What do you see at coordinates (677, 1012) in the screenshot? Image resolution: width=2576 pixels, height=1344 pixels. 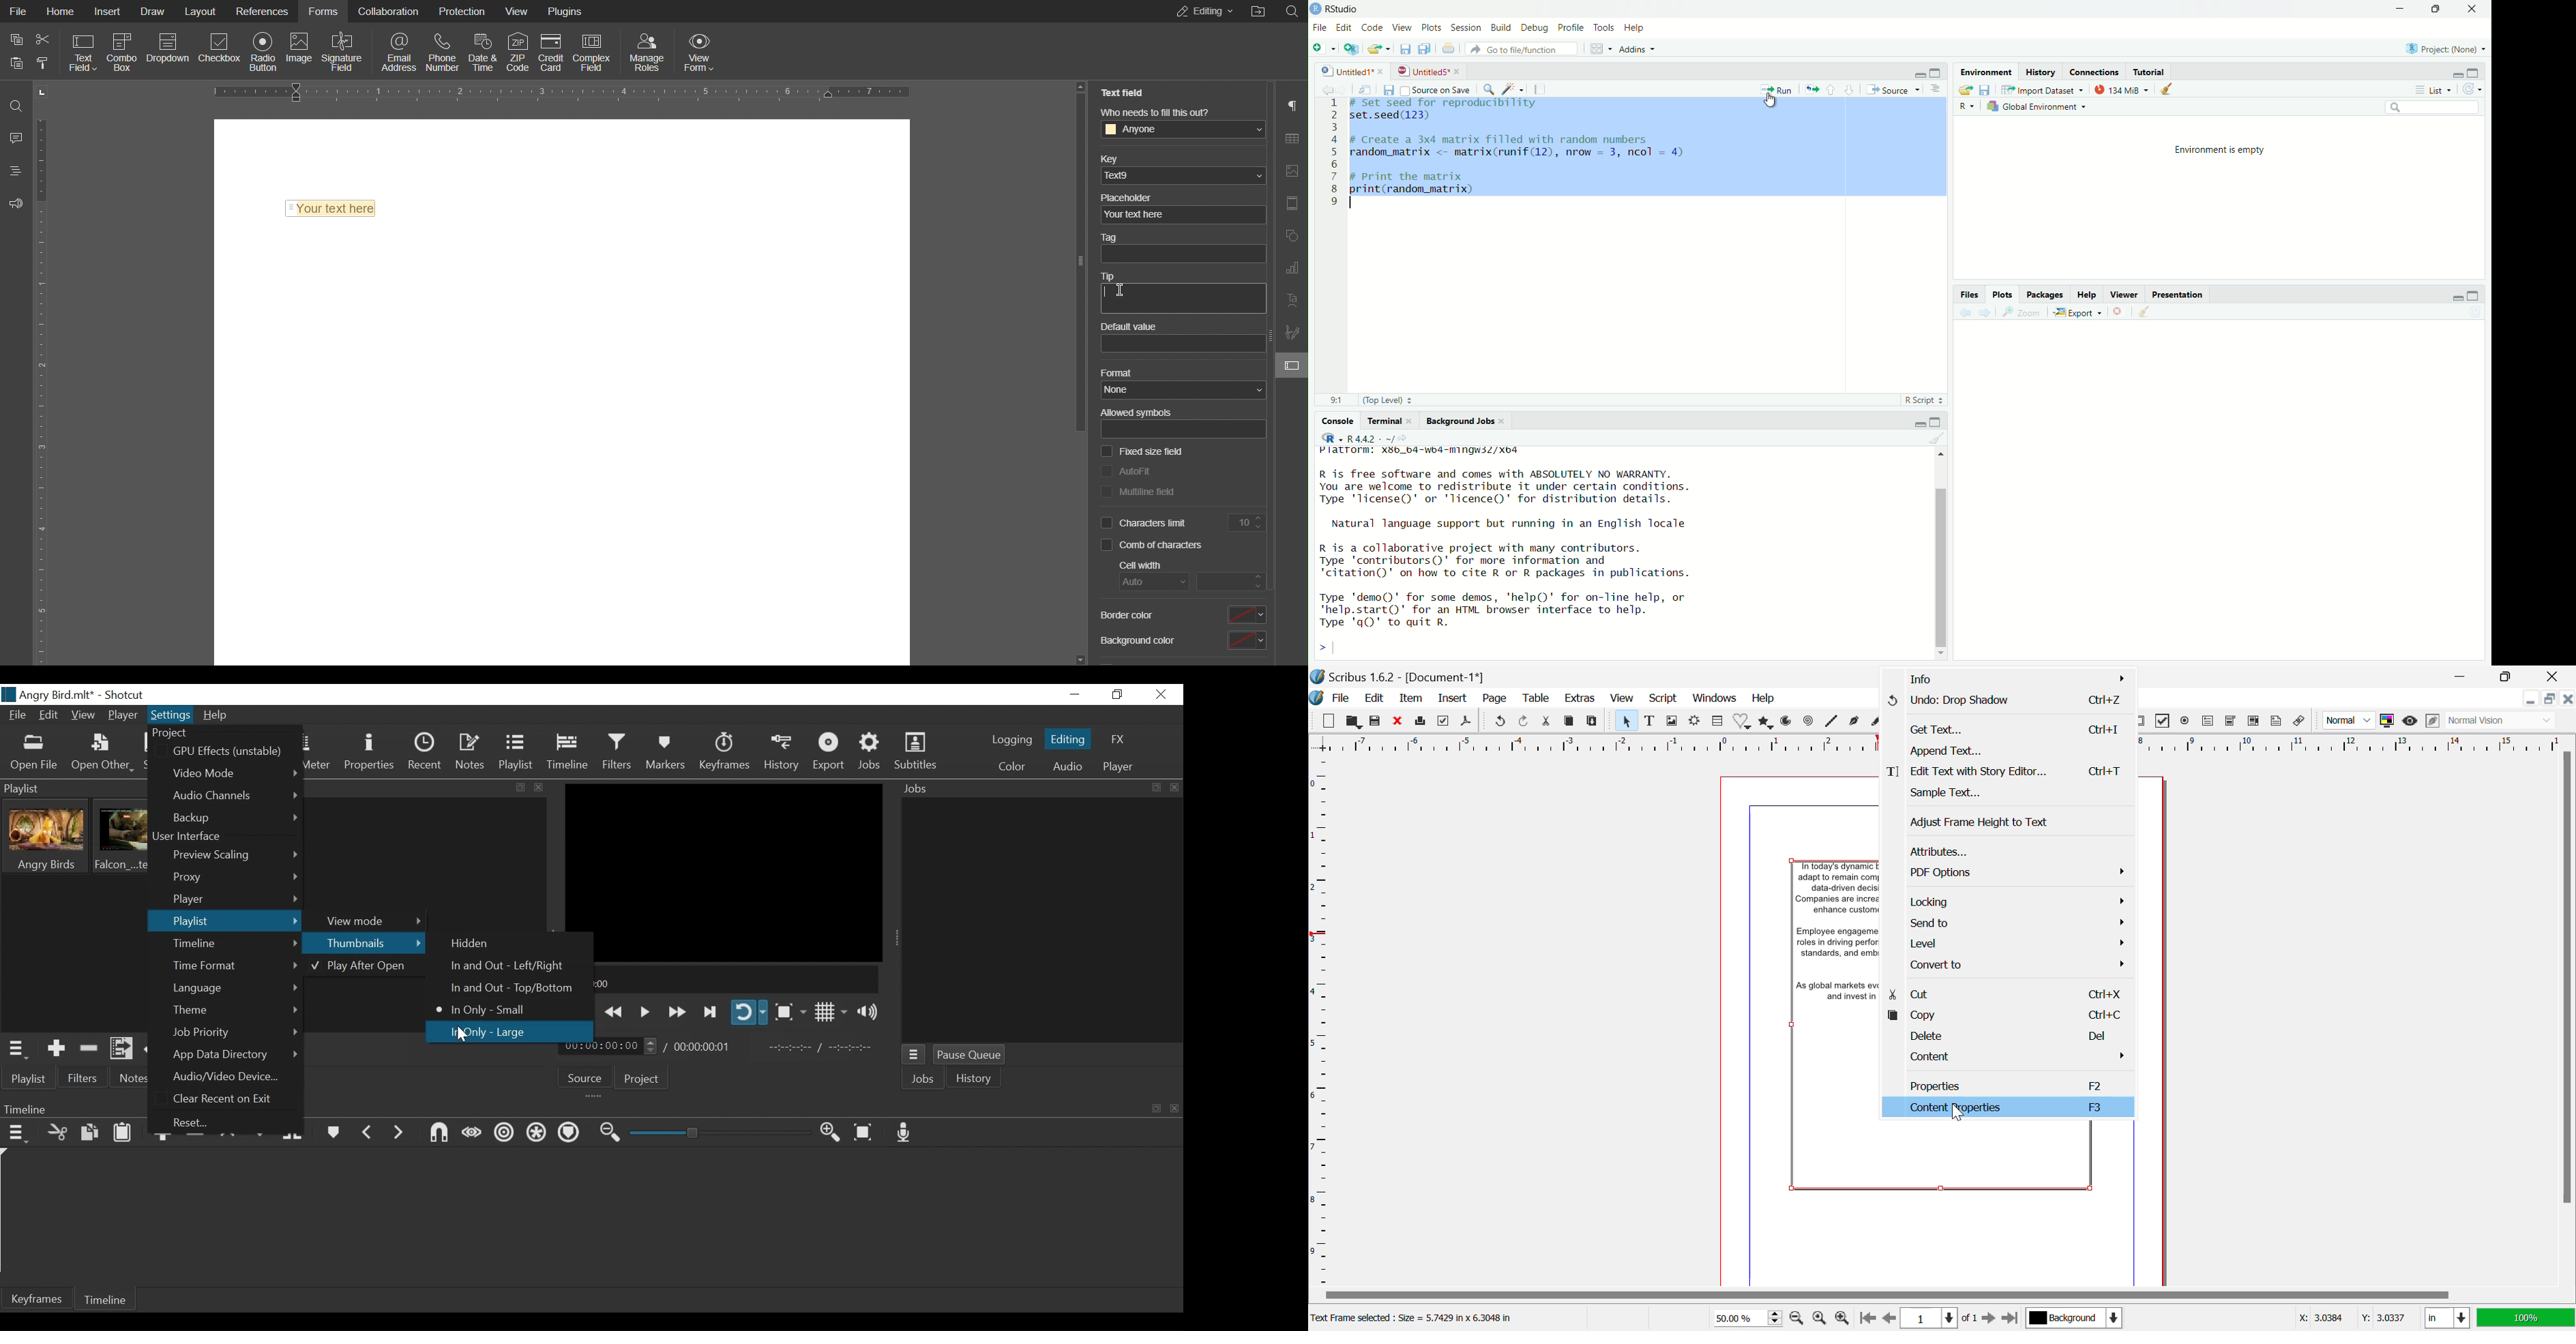 I see `Play forward quickly` at bounding box center [677, 1012].